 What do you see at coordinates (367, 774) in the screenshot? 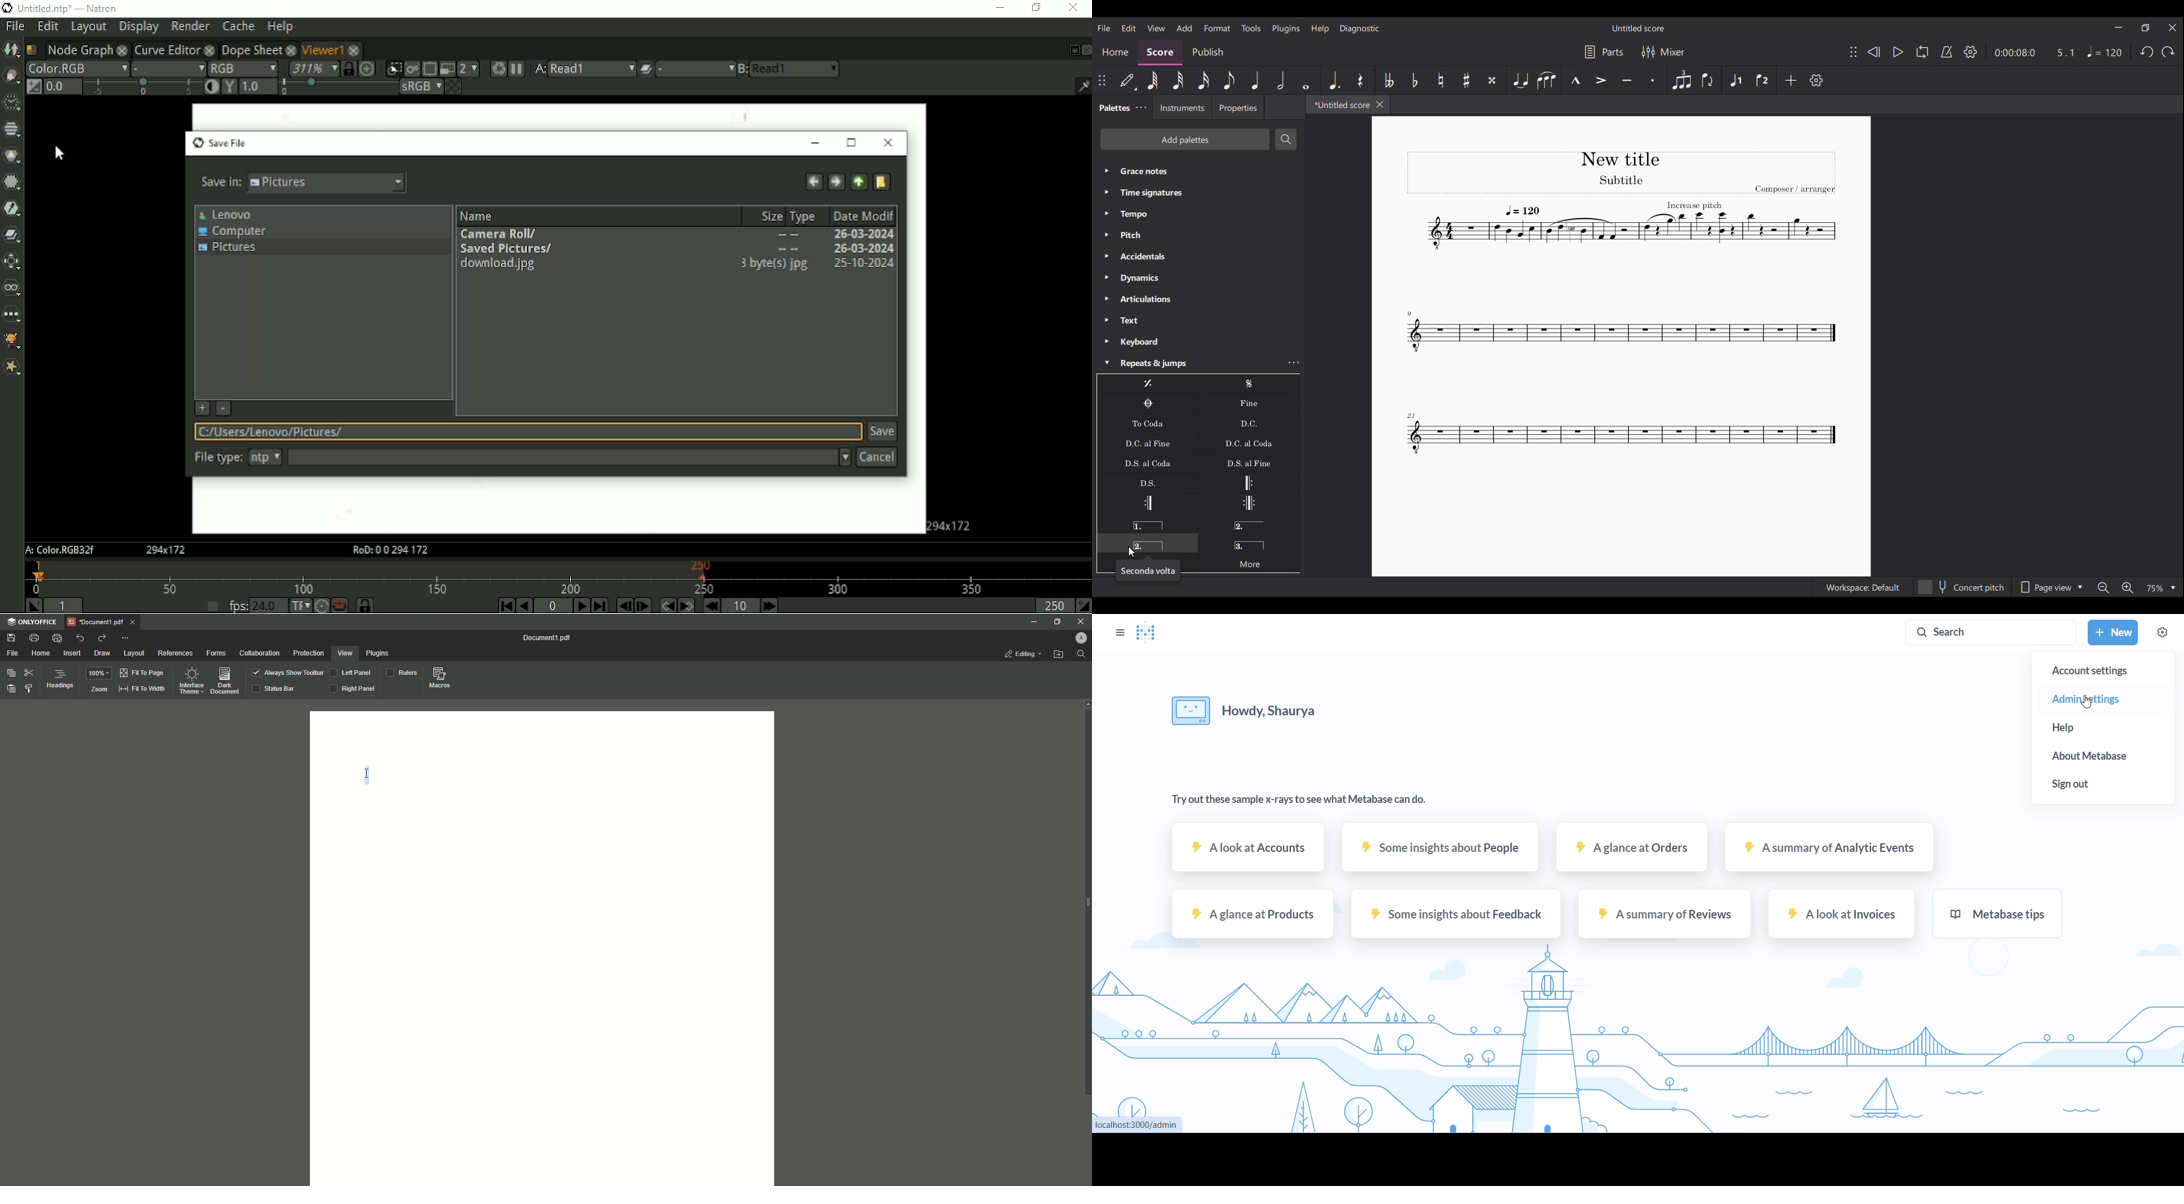
I see `Cursor` at bounding box center [367, 774].